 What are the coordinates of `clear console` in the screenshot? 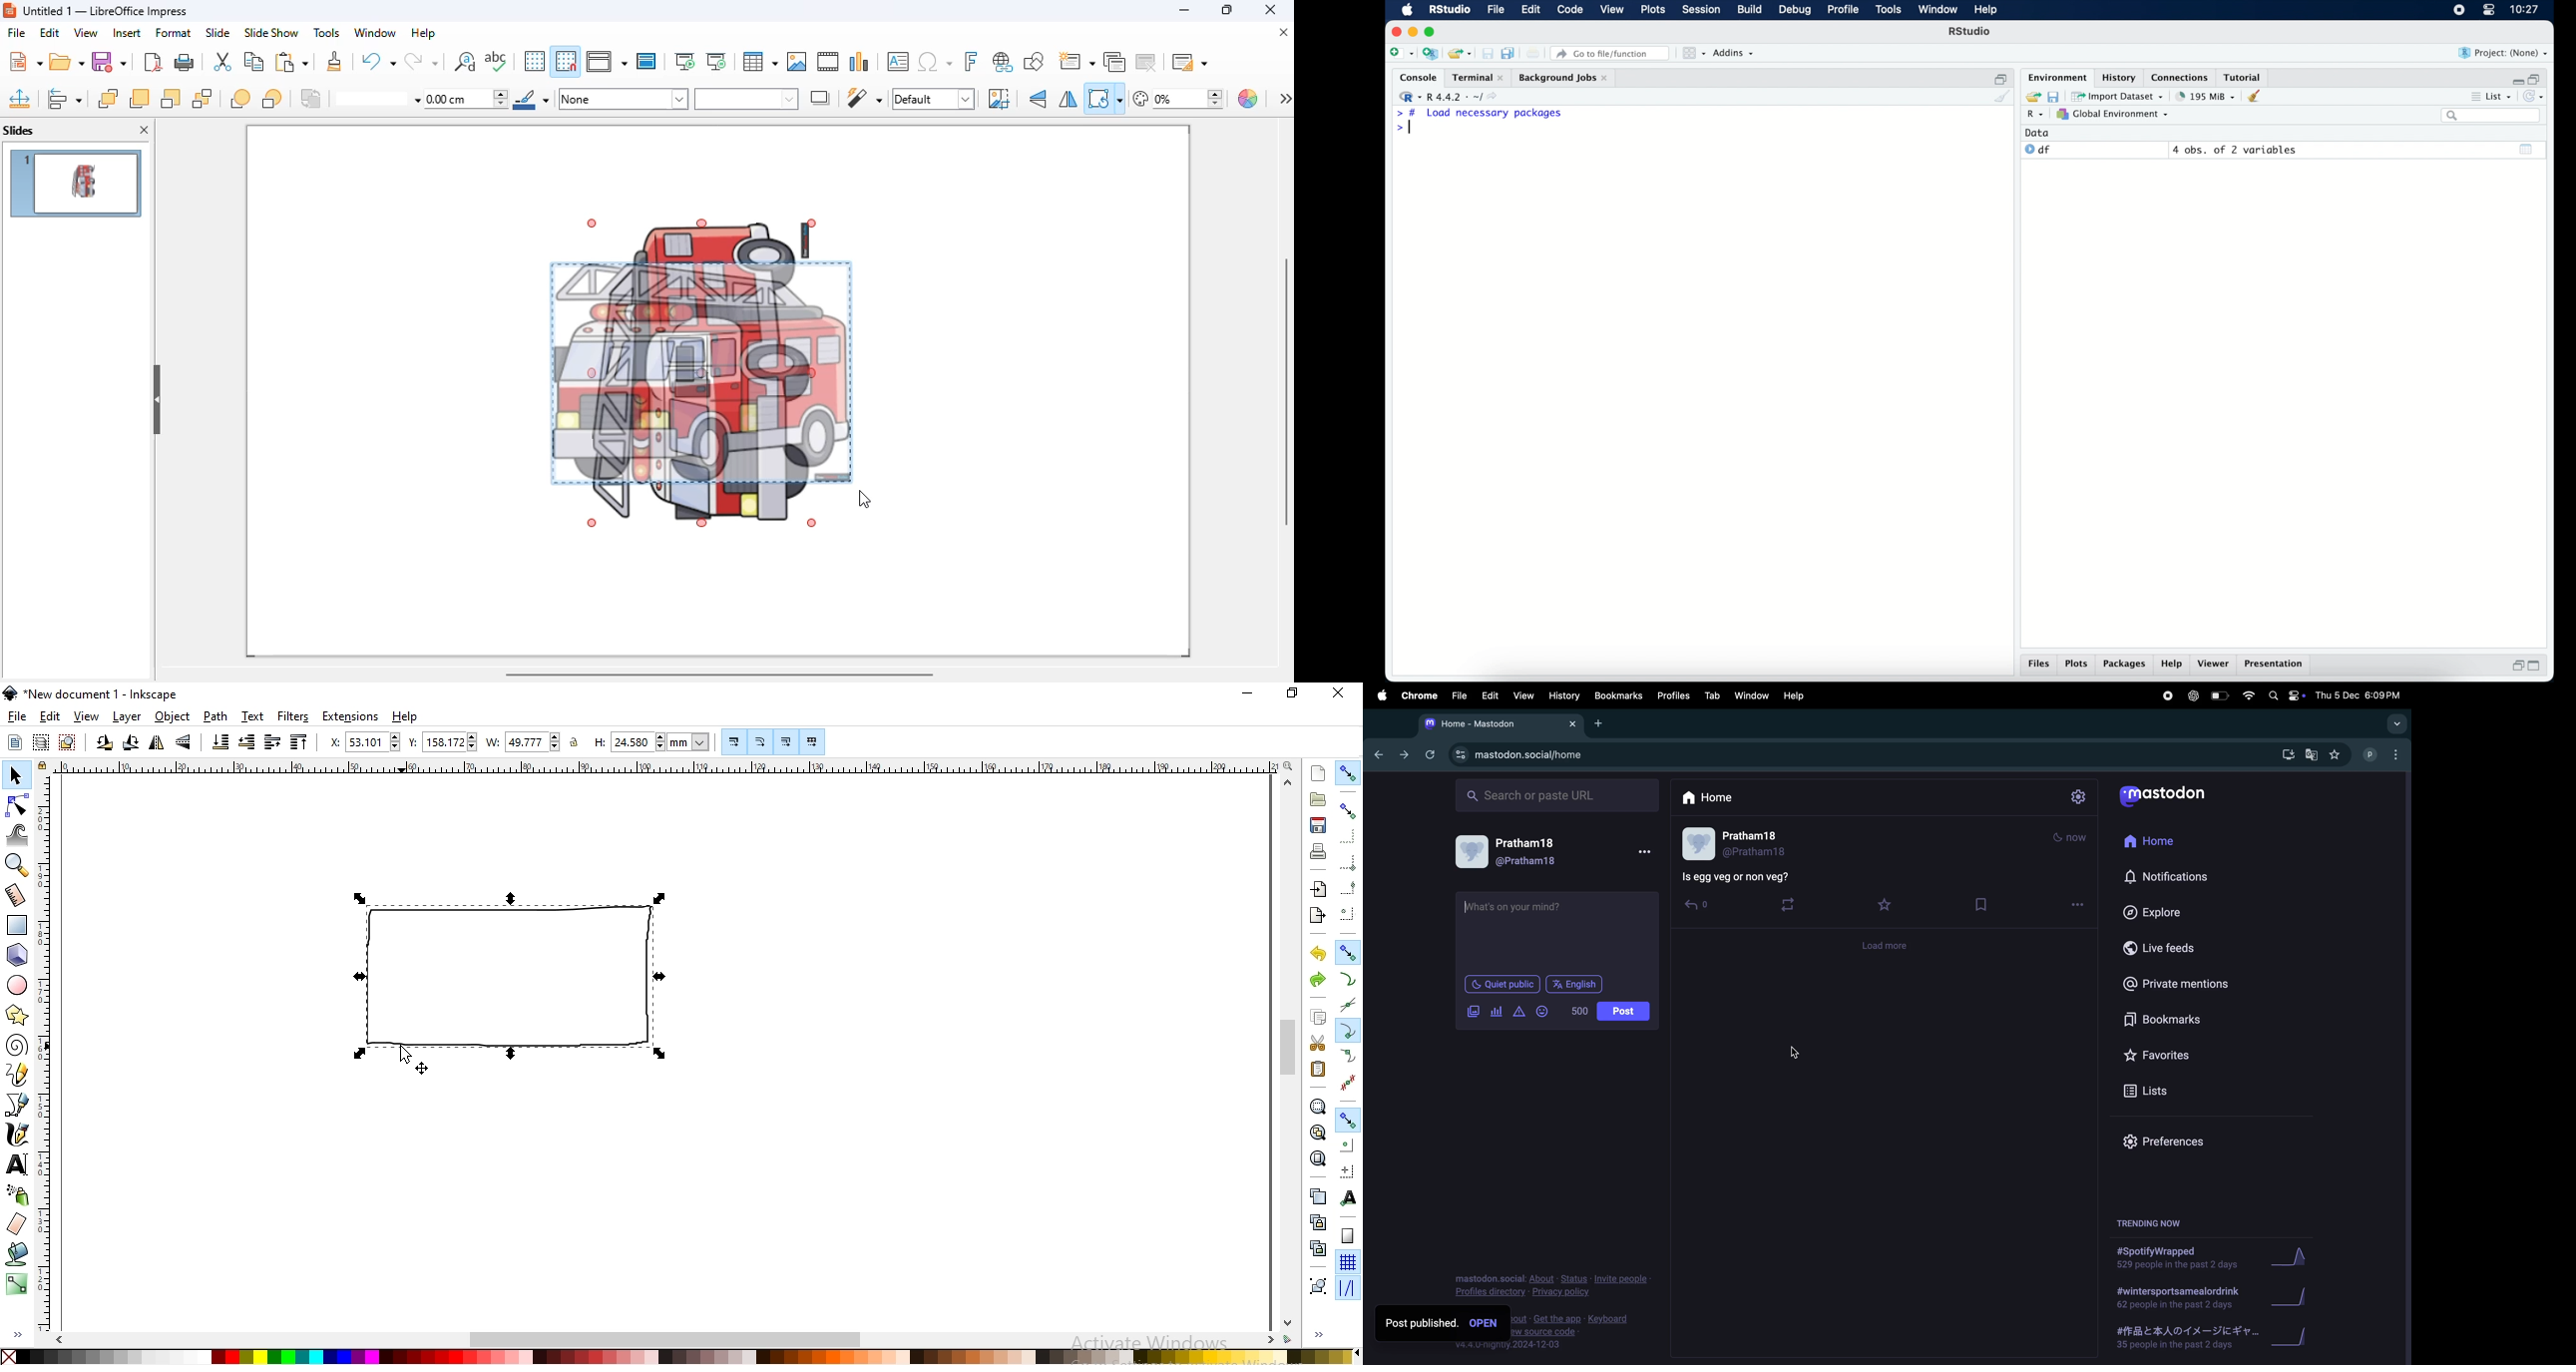 It's located at (2001, 97).